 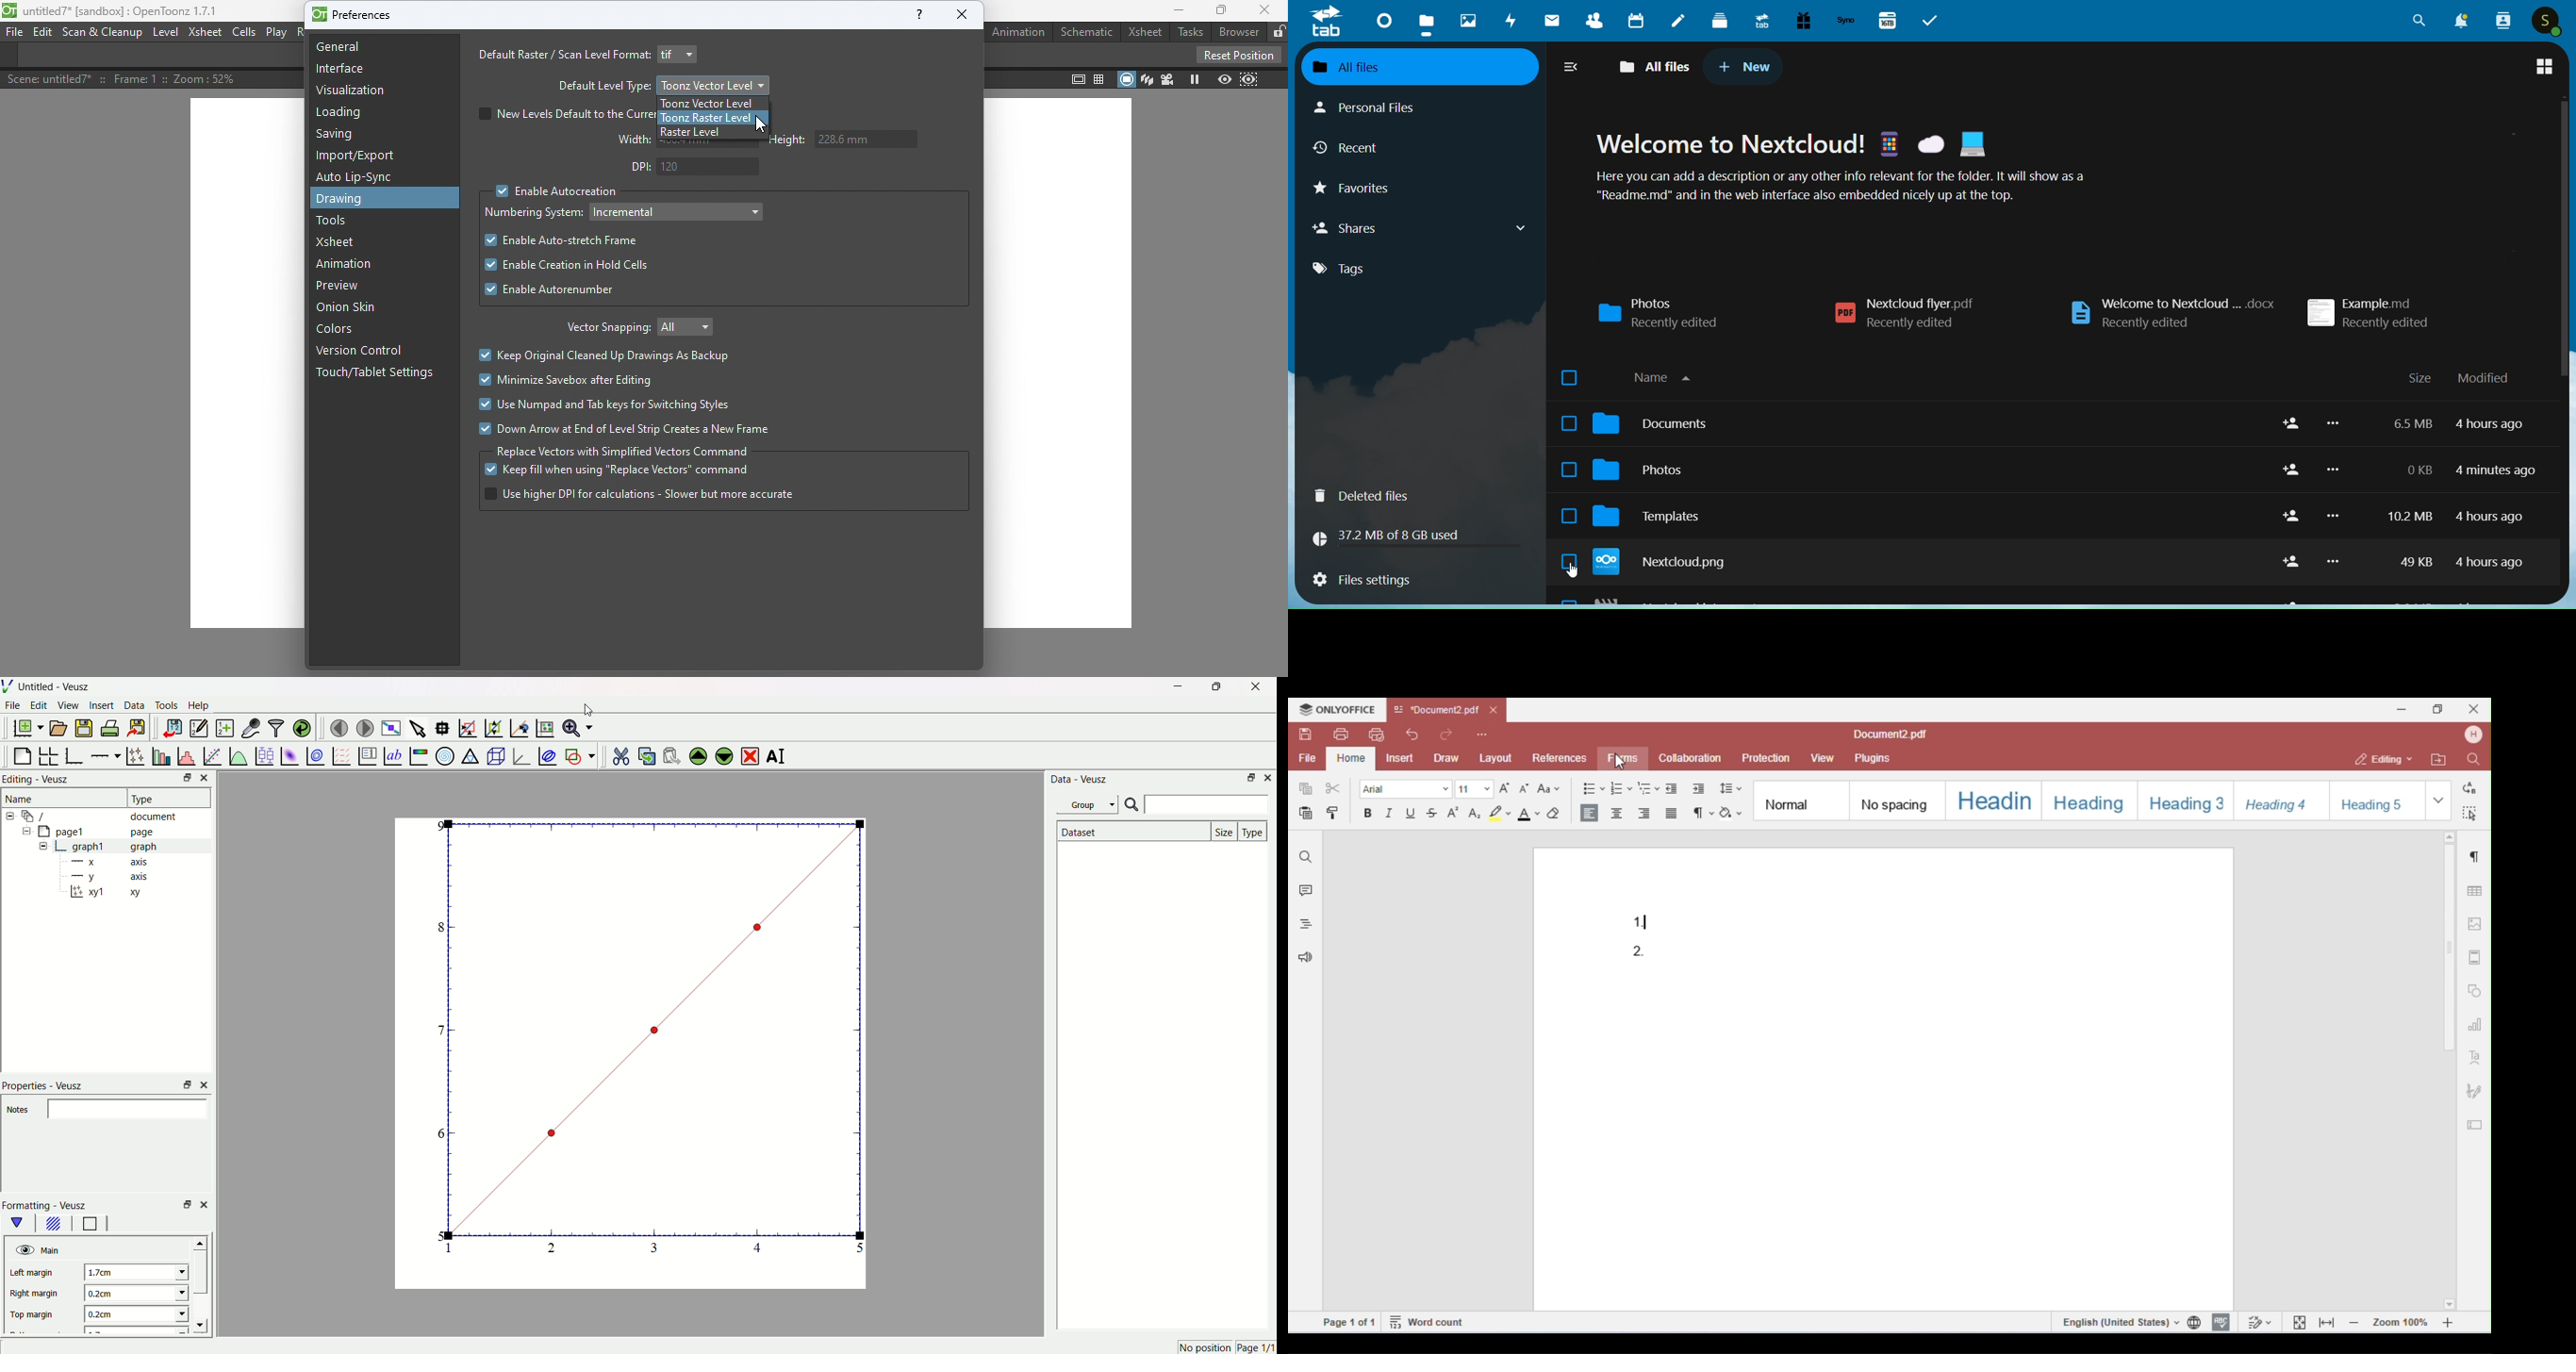 I want to click on scroll bar, so click(x=202, y=1274).